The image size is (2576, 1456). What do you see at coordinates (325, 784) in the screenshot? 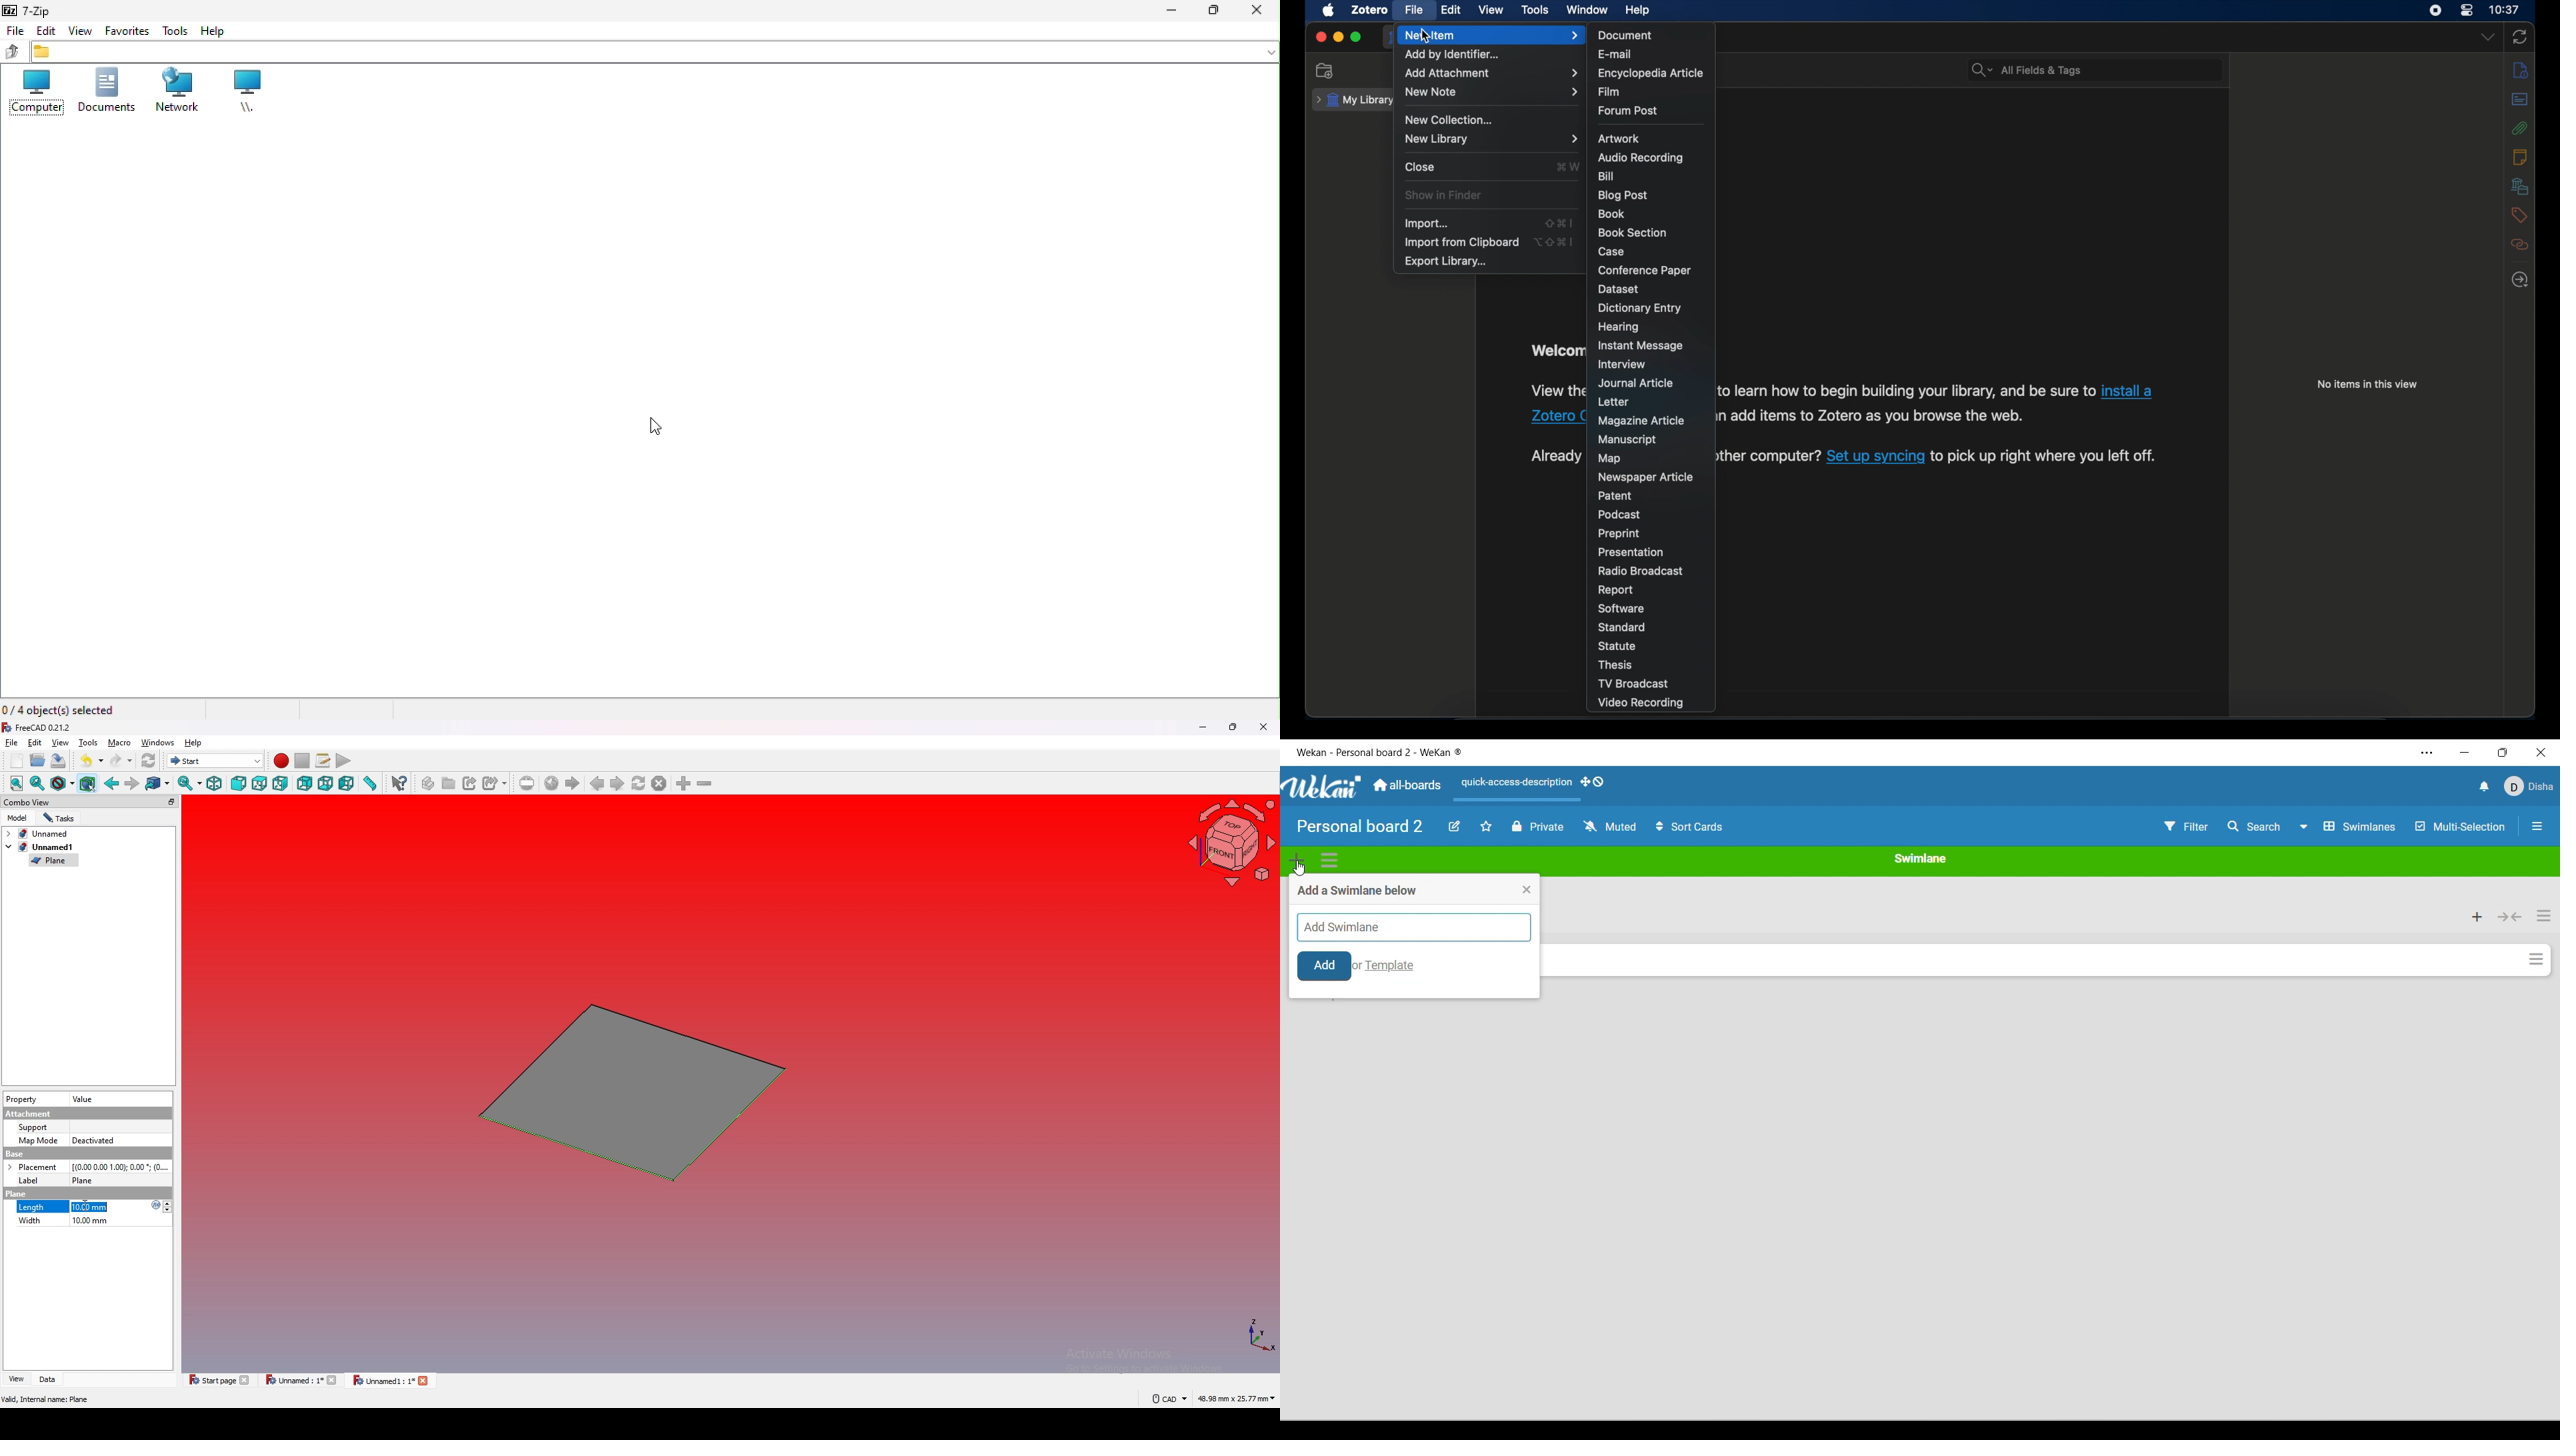
I see `bottom` at bounding box center [325, 784].